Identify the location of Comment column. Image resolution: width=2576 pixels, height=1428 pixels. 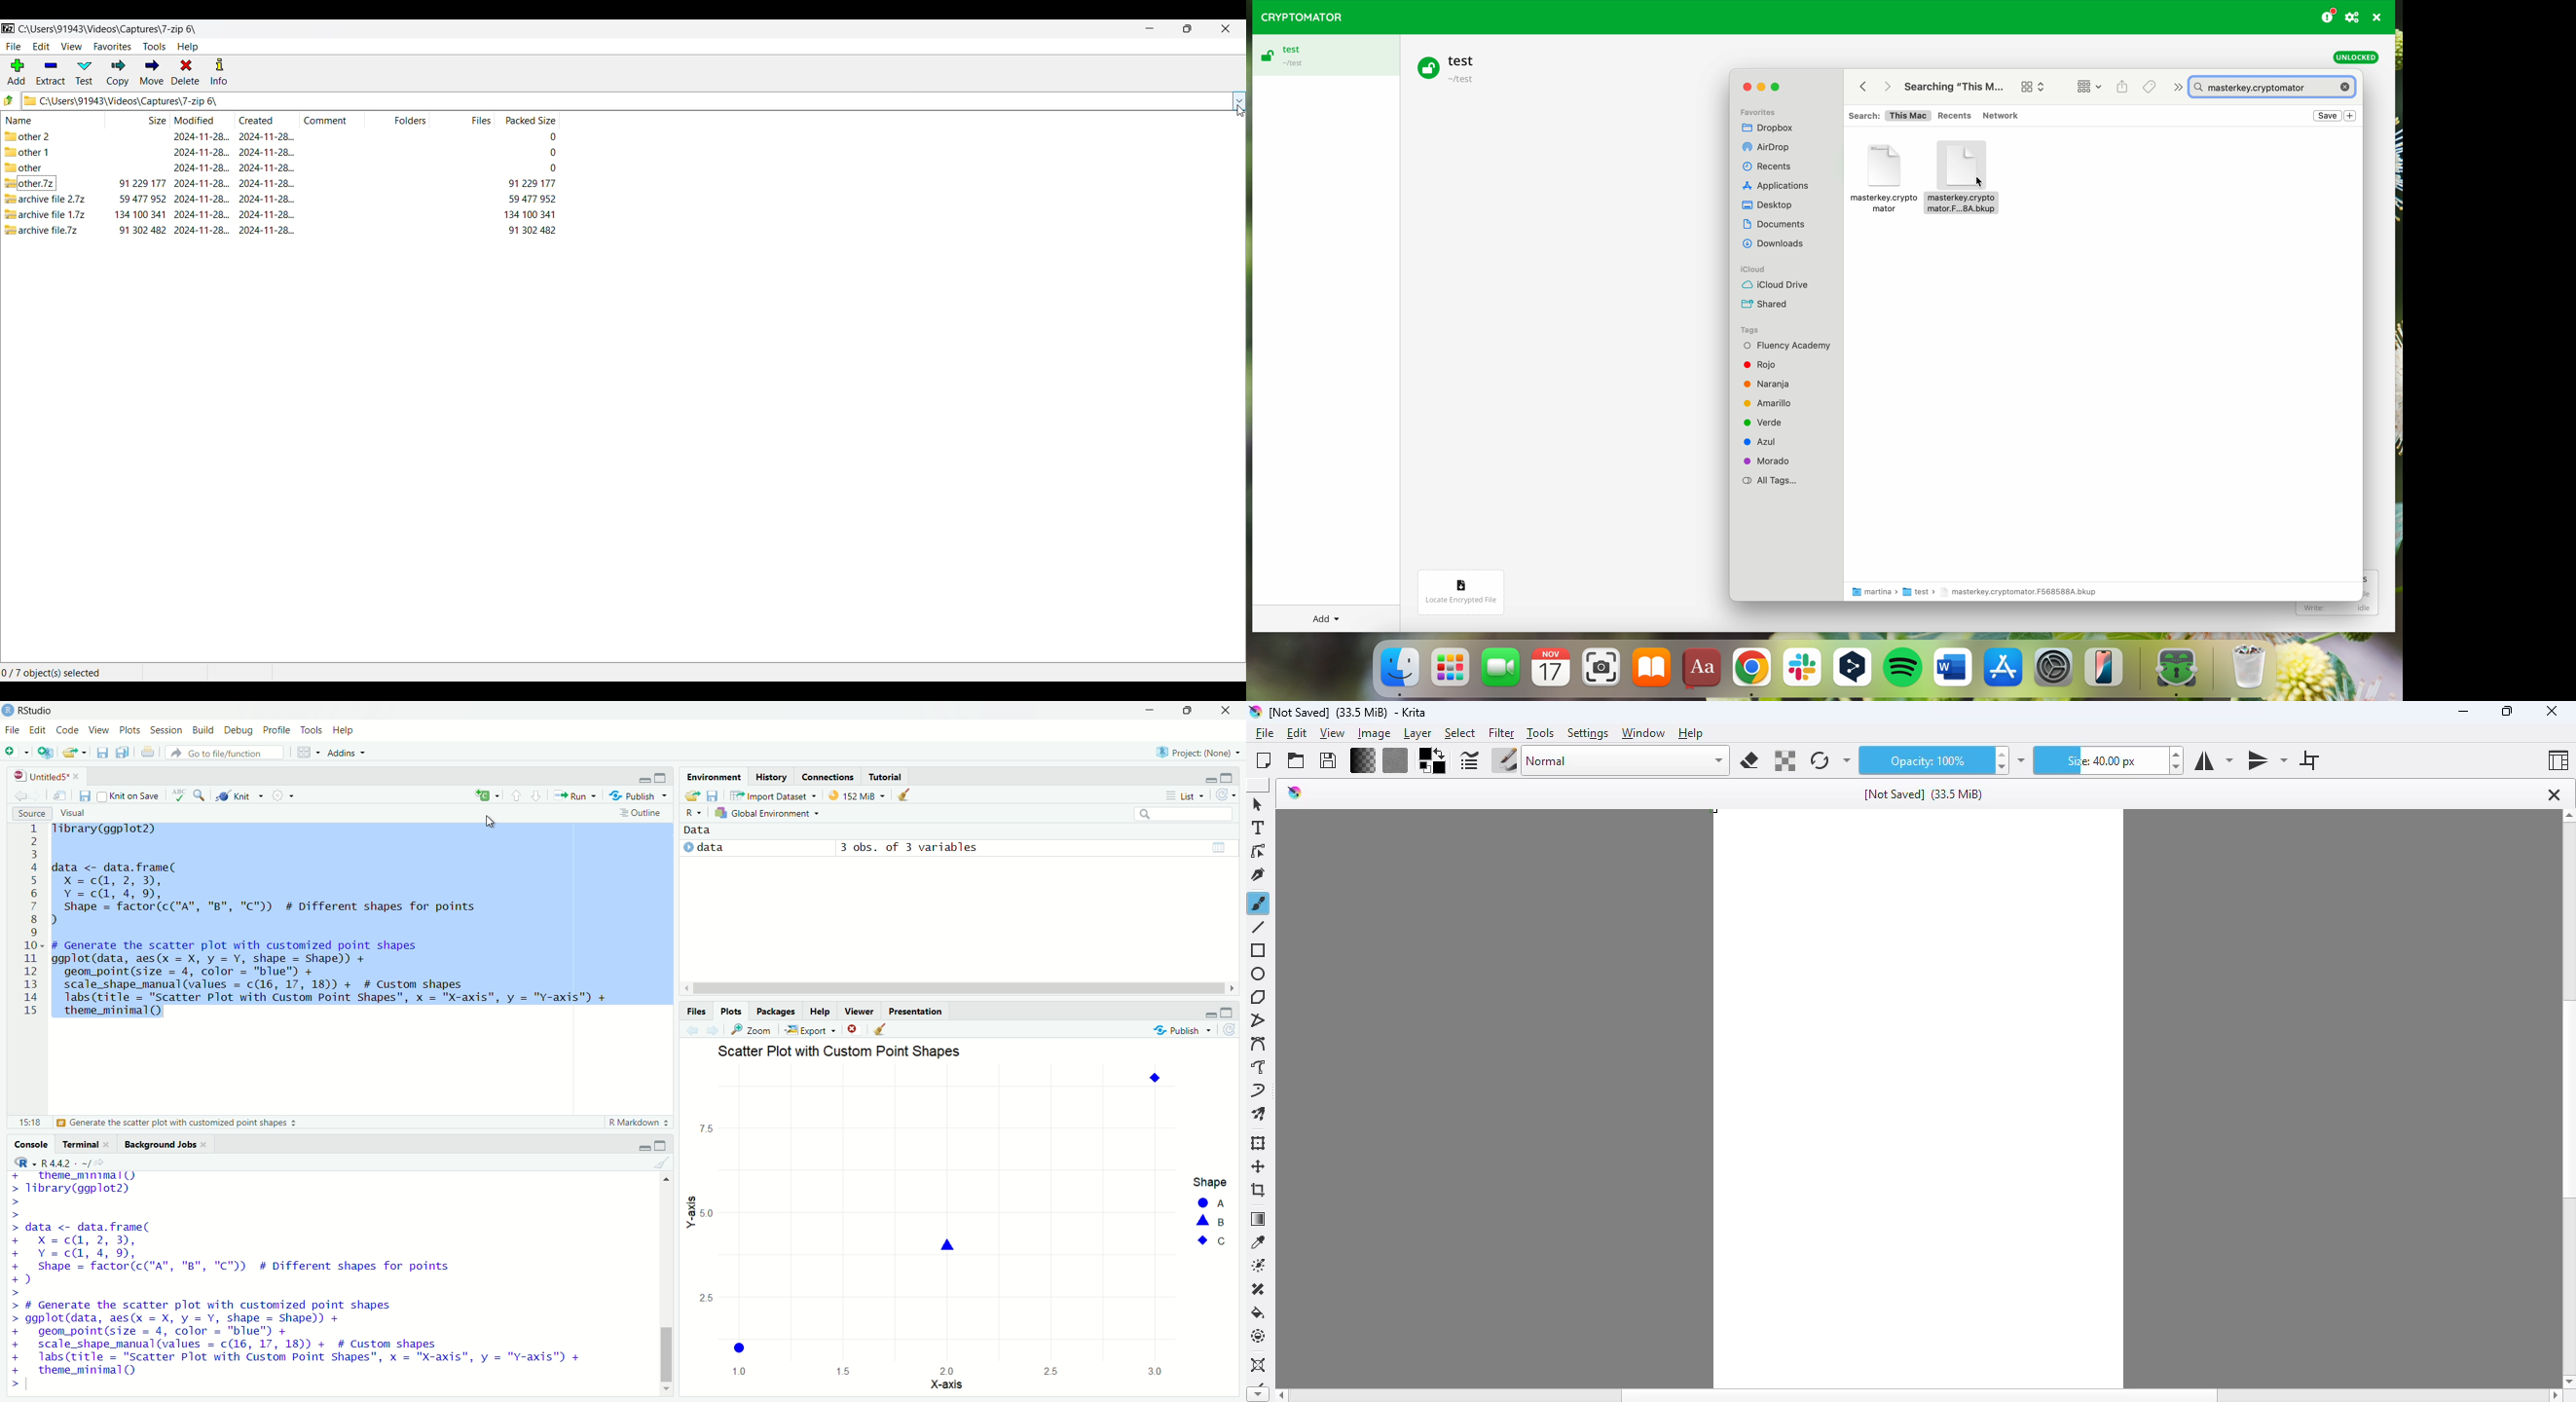
(333, 119).